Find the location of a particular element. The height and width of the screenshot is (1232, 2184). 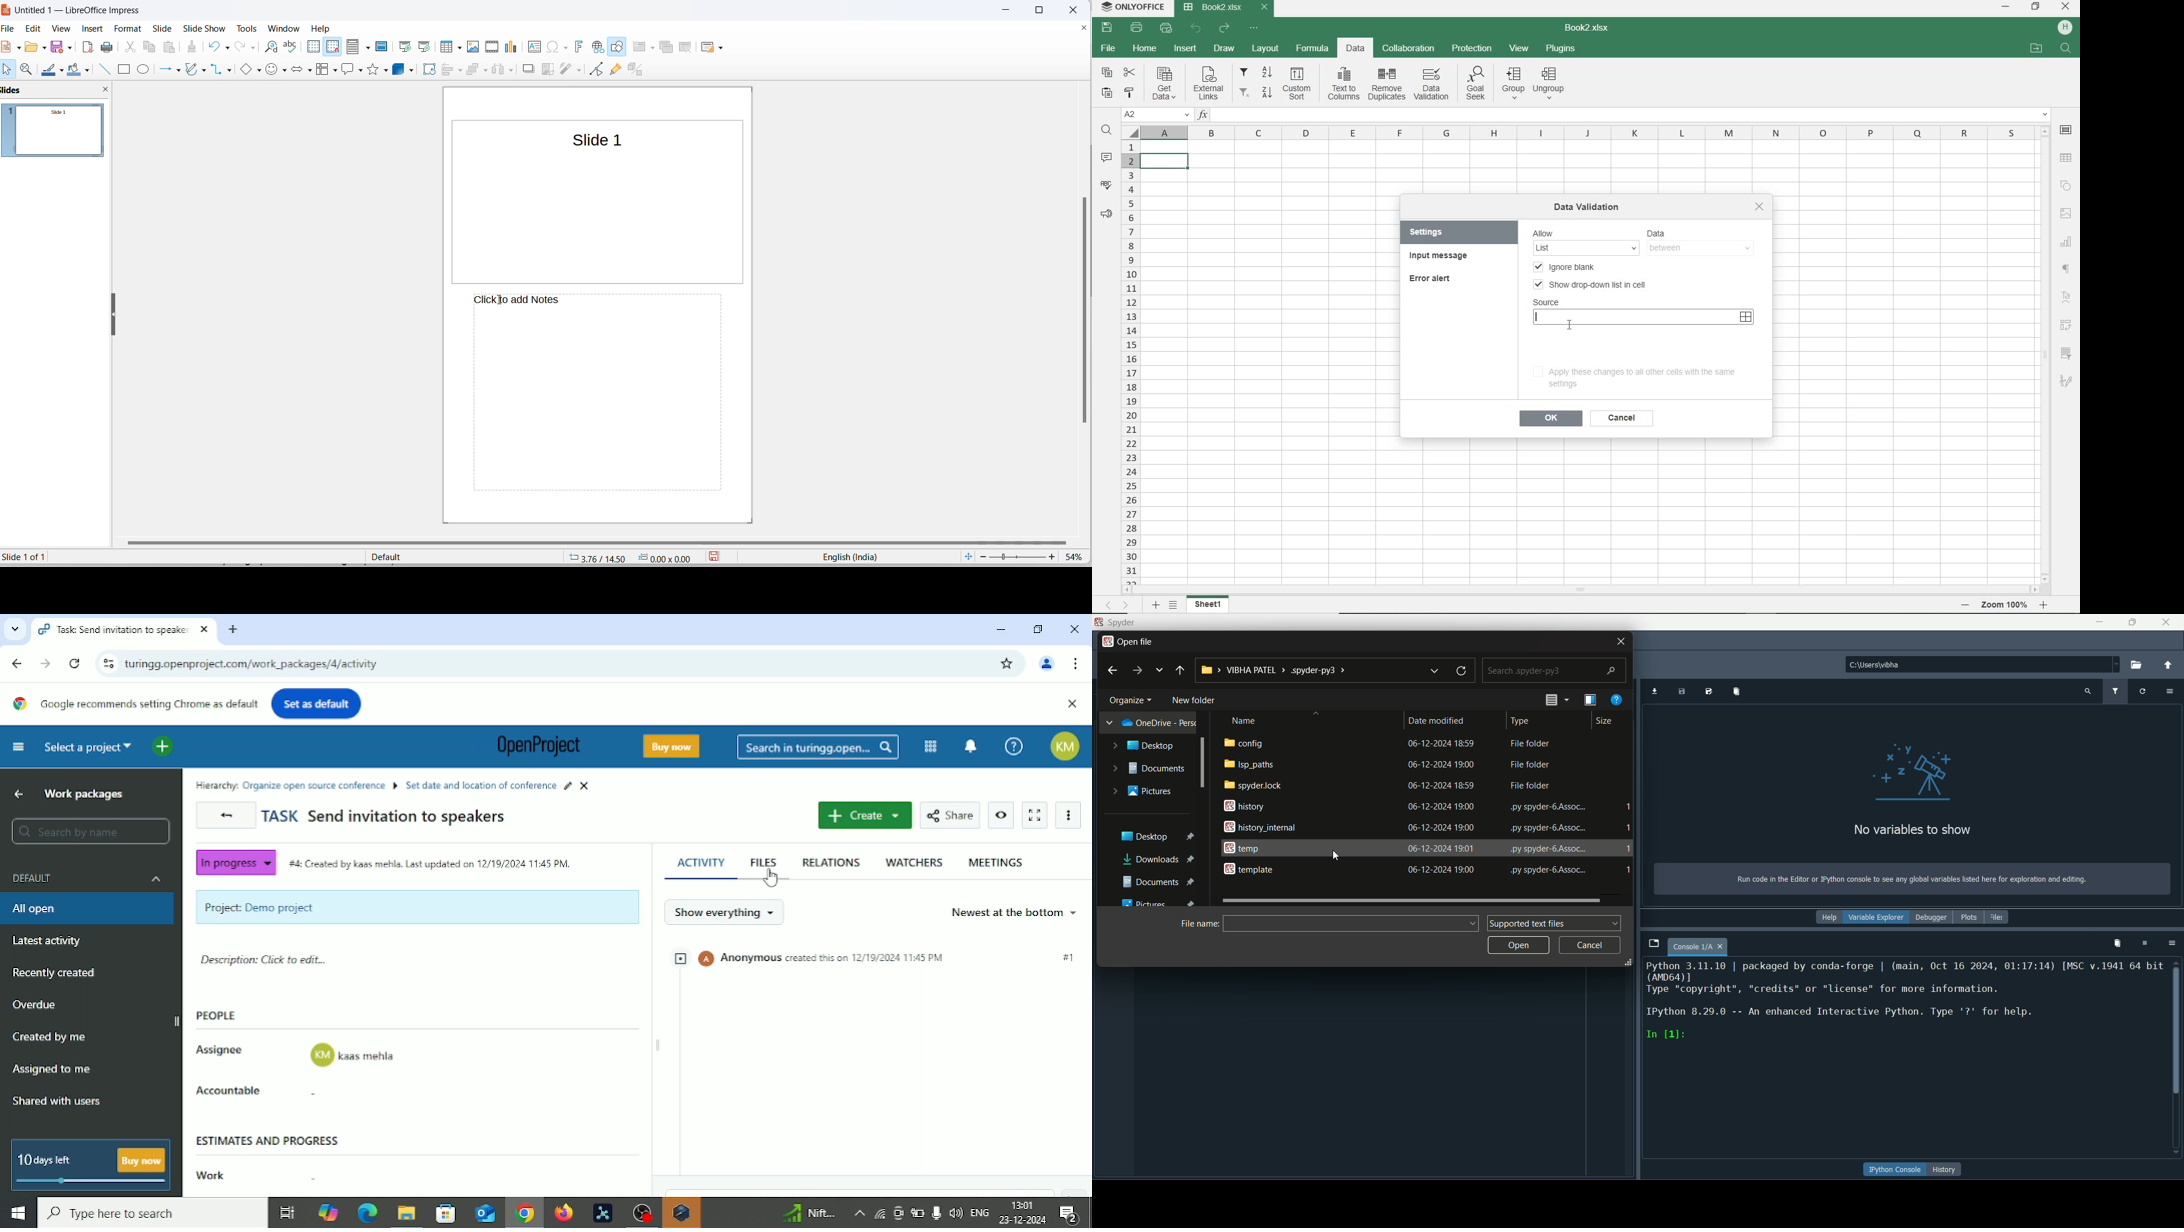

Search is located at coordinates (91, 832).